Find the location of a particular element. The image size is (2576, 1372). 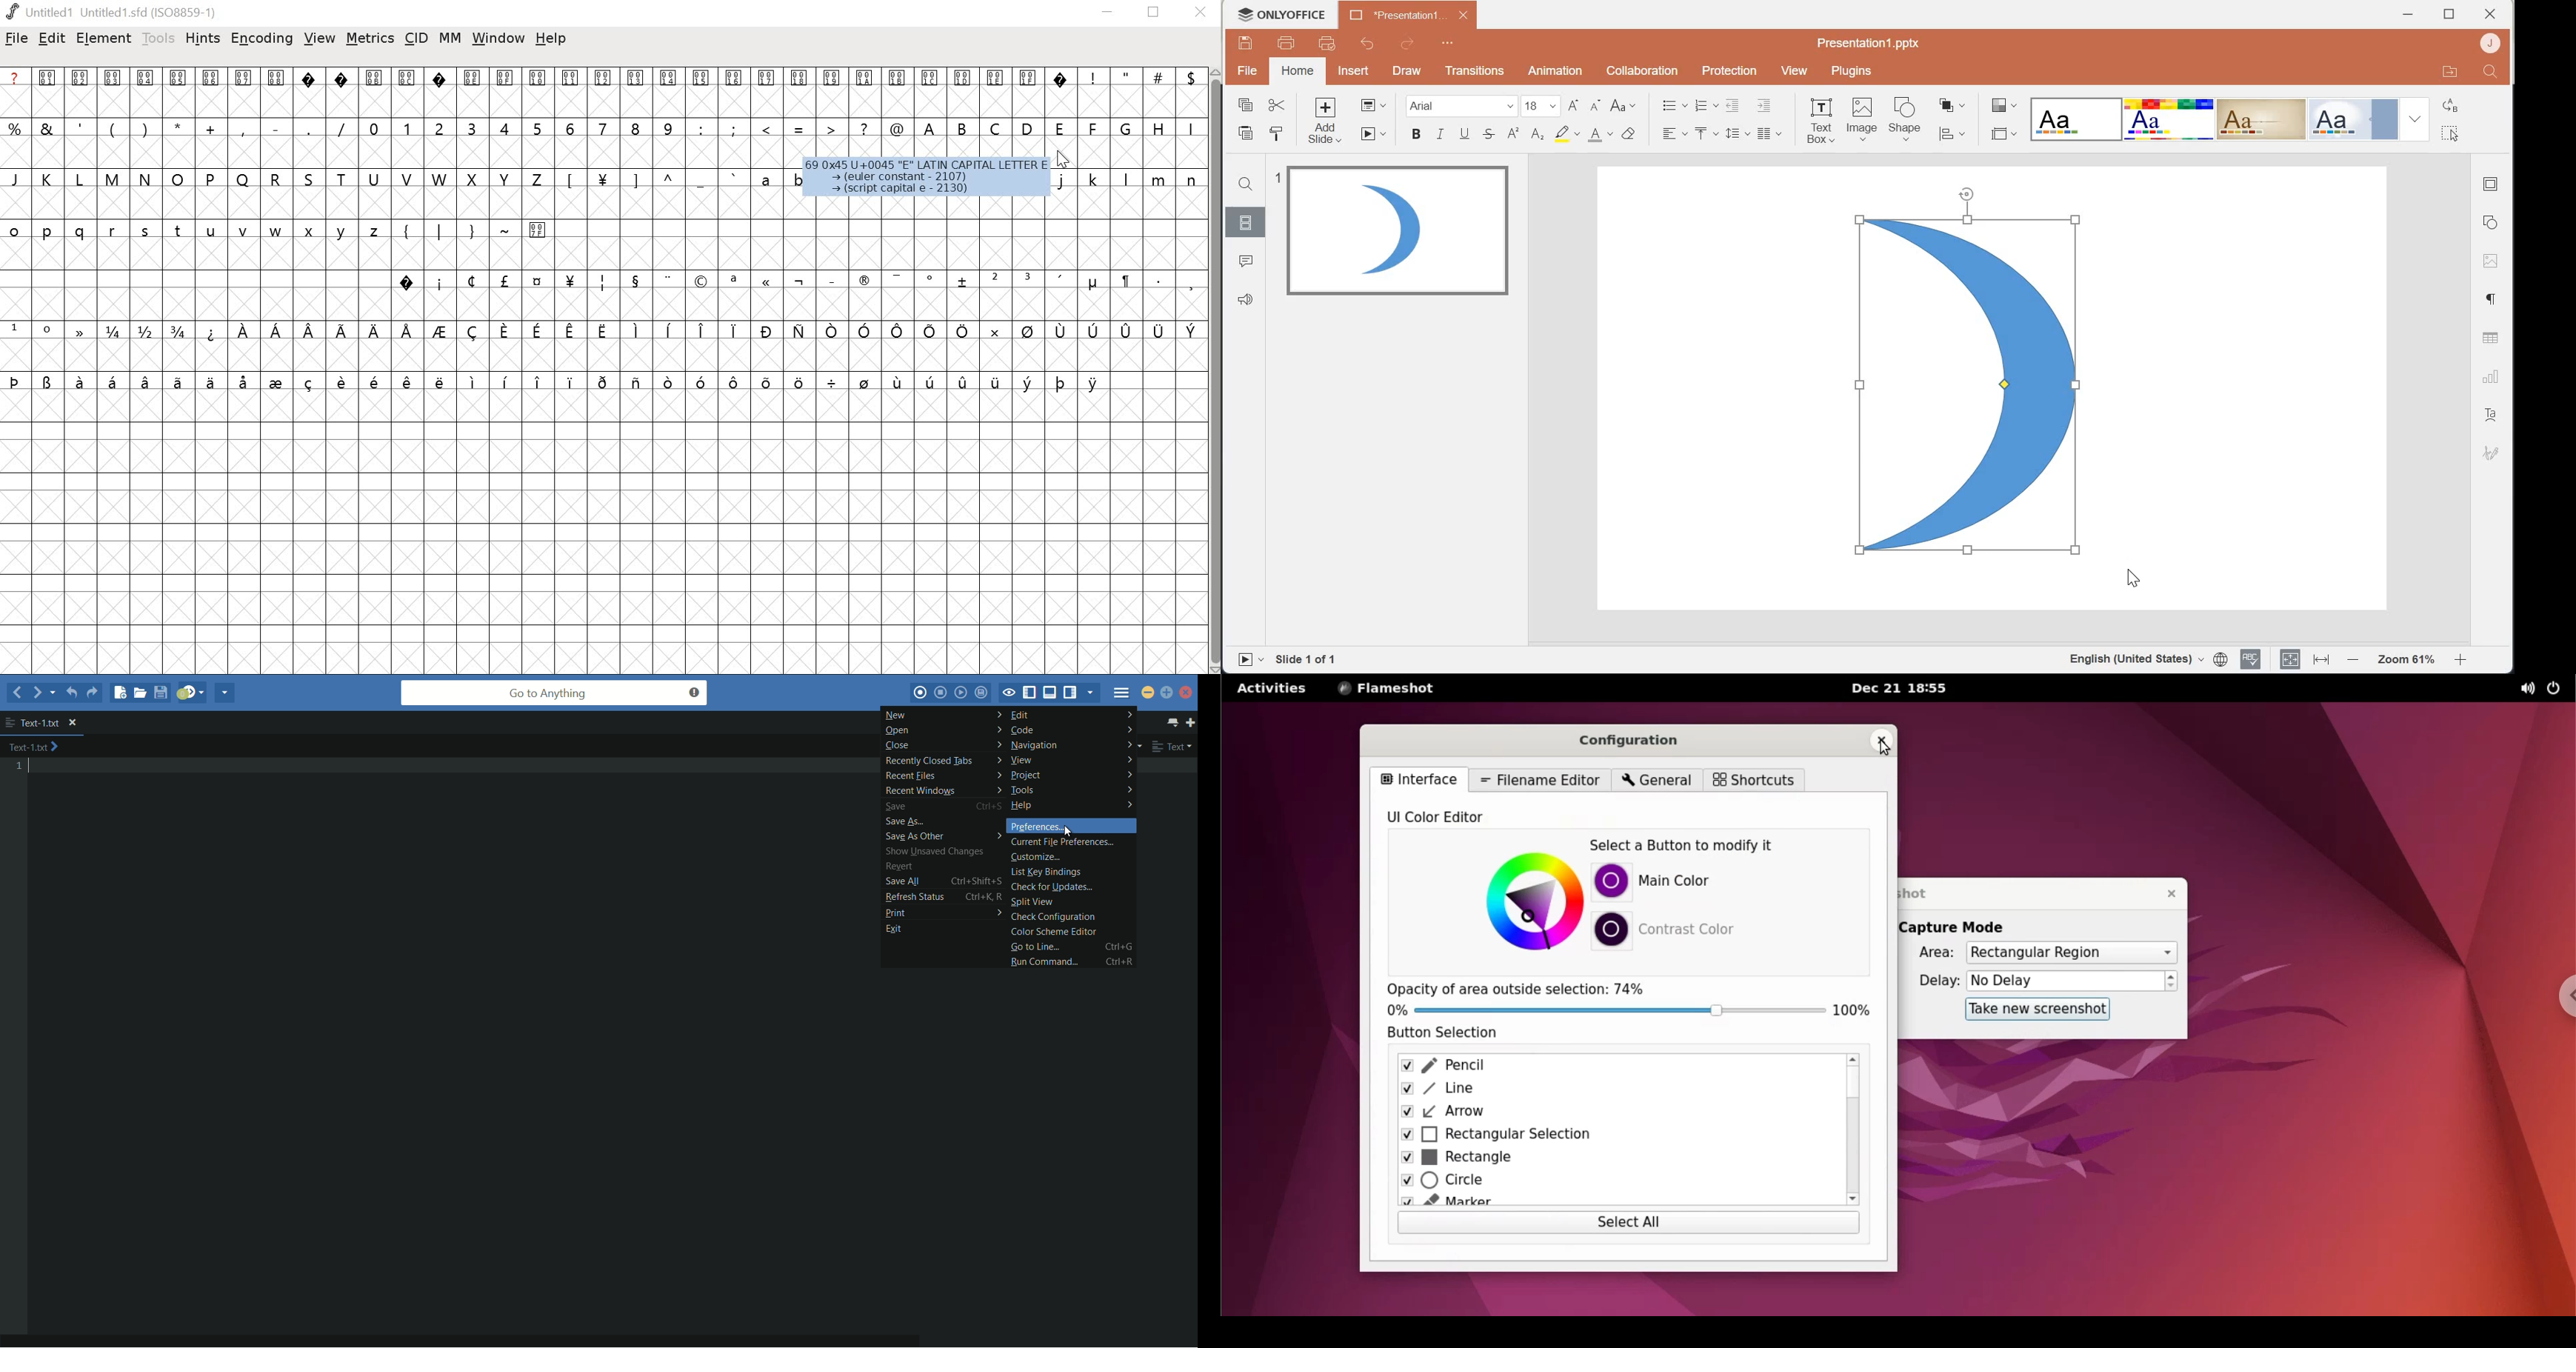

print is located at coordinates (939, 914).